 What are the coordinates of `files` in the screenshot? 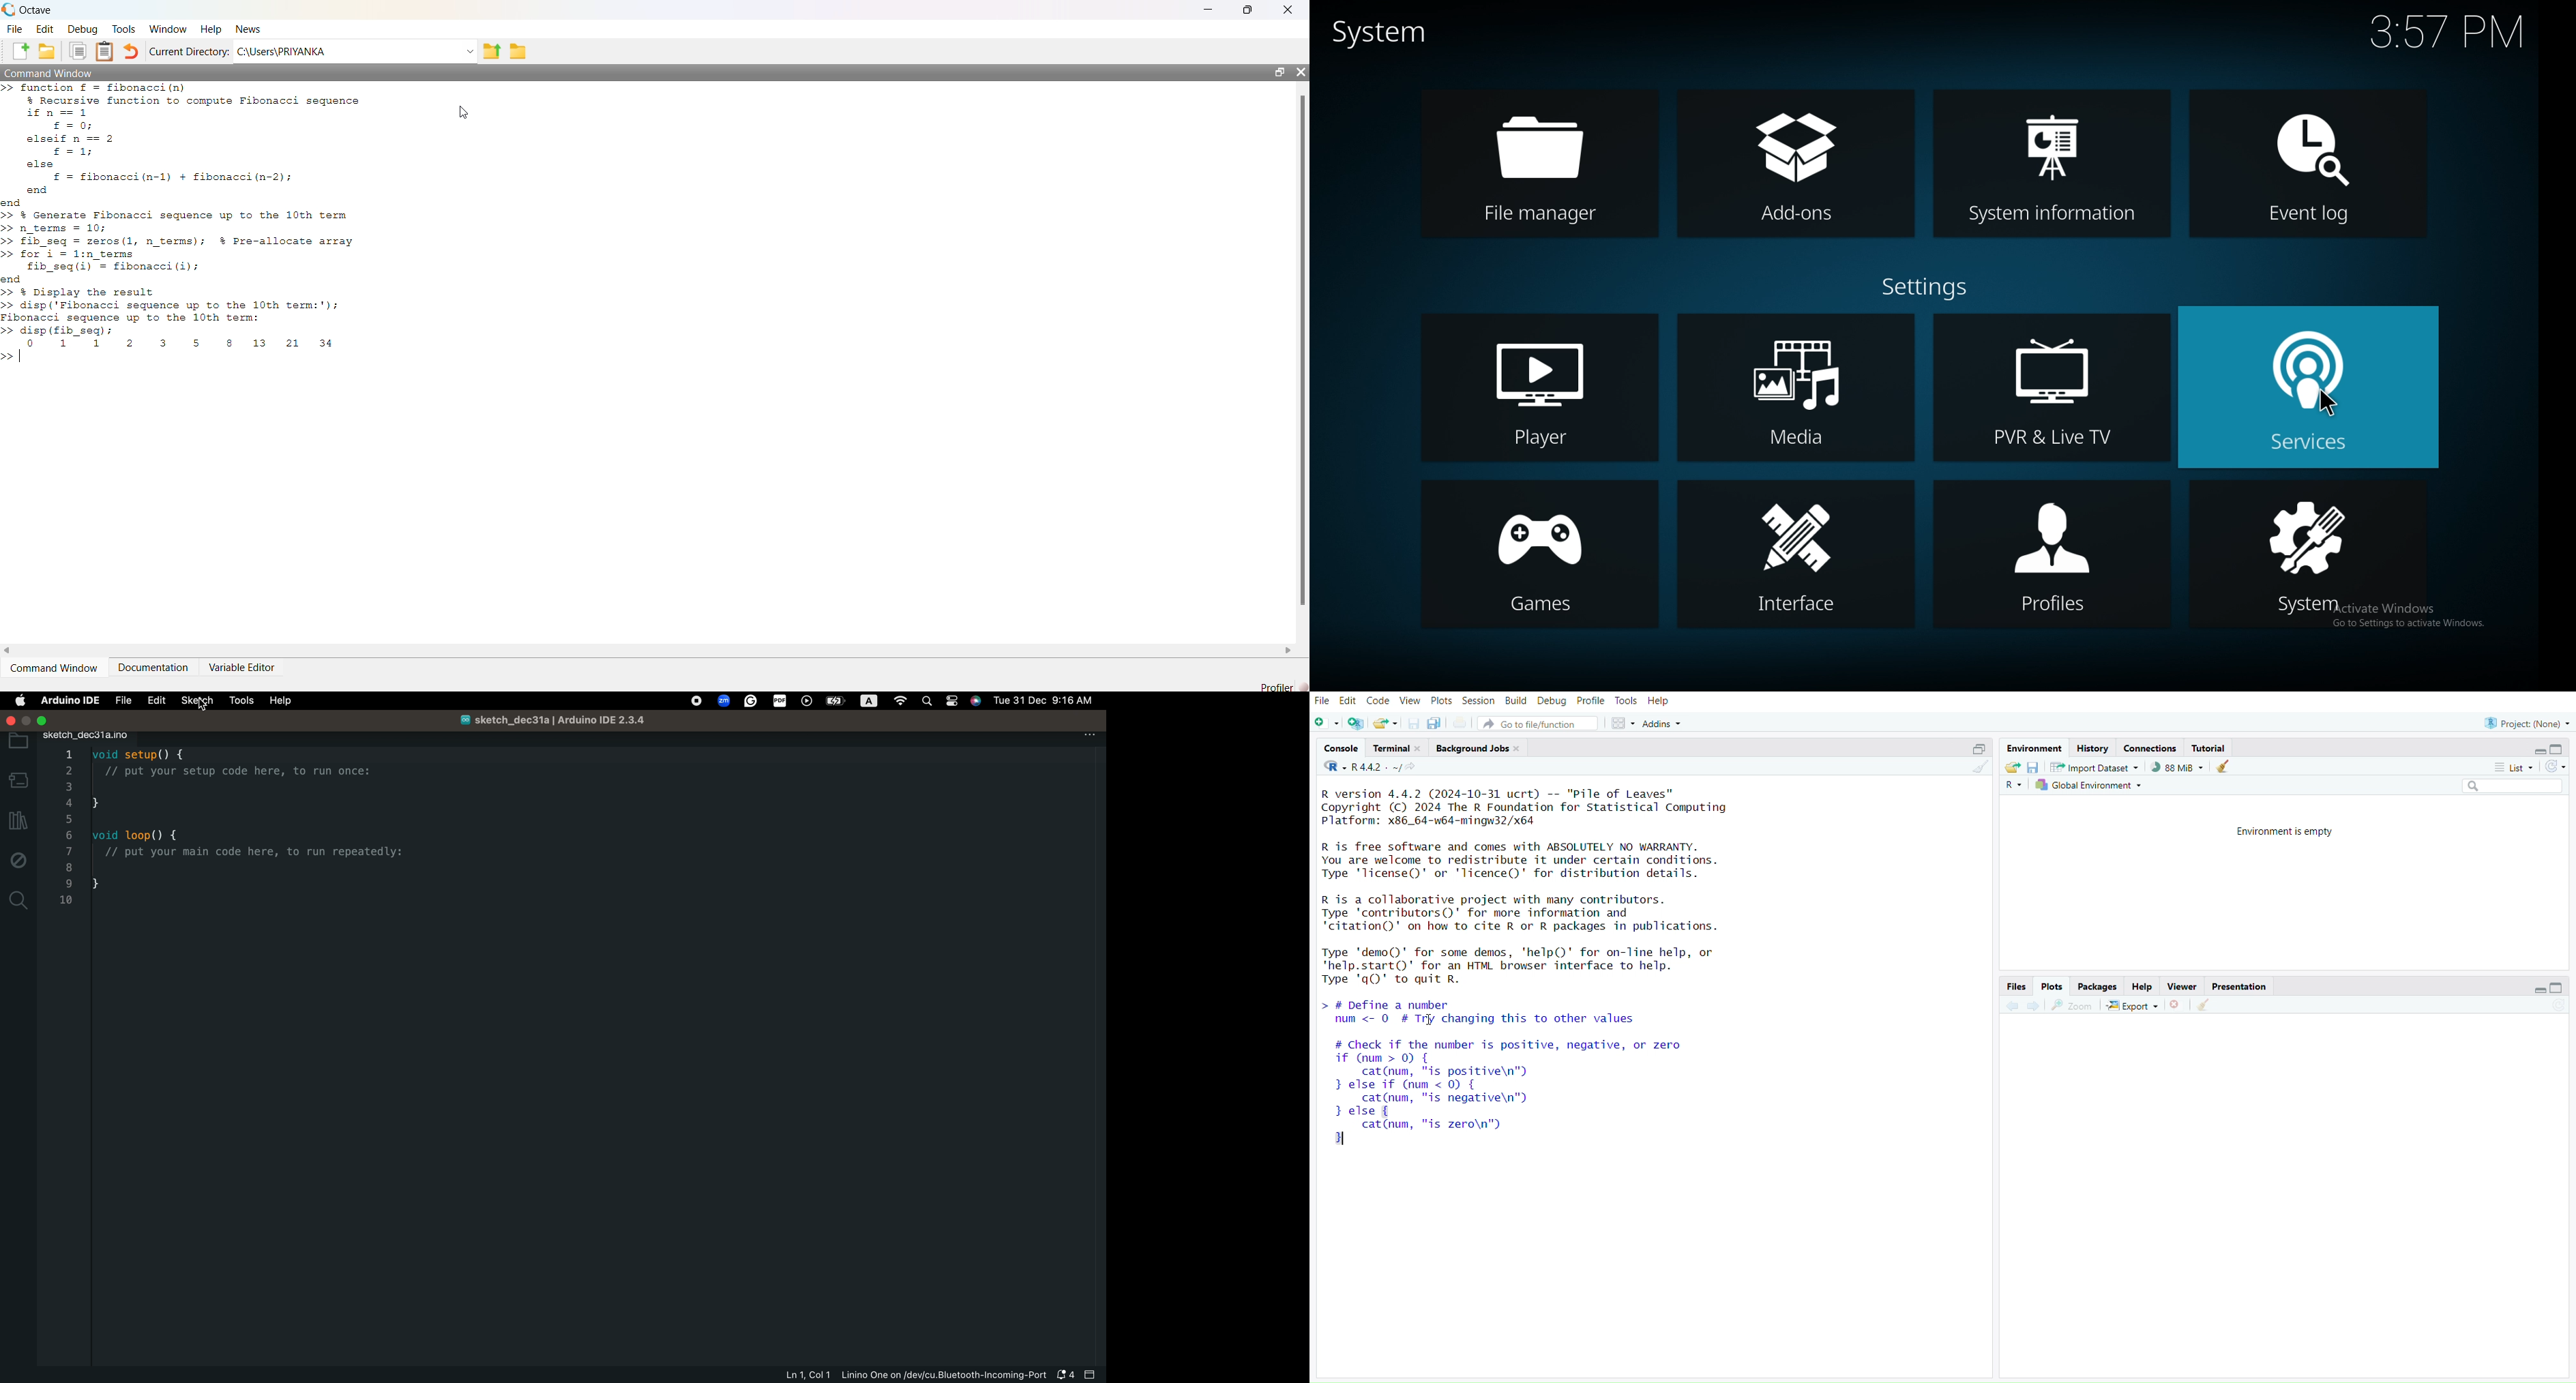 It's located at (2014, 986).